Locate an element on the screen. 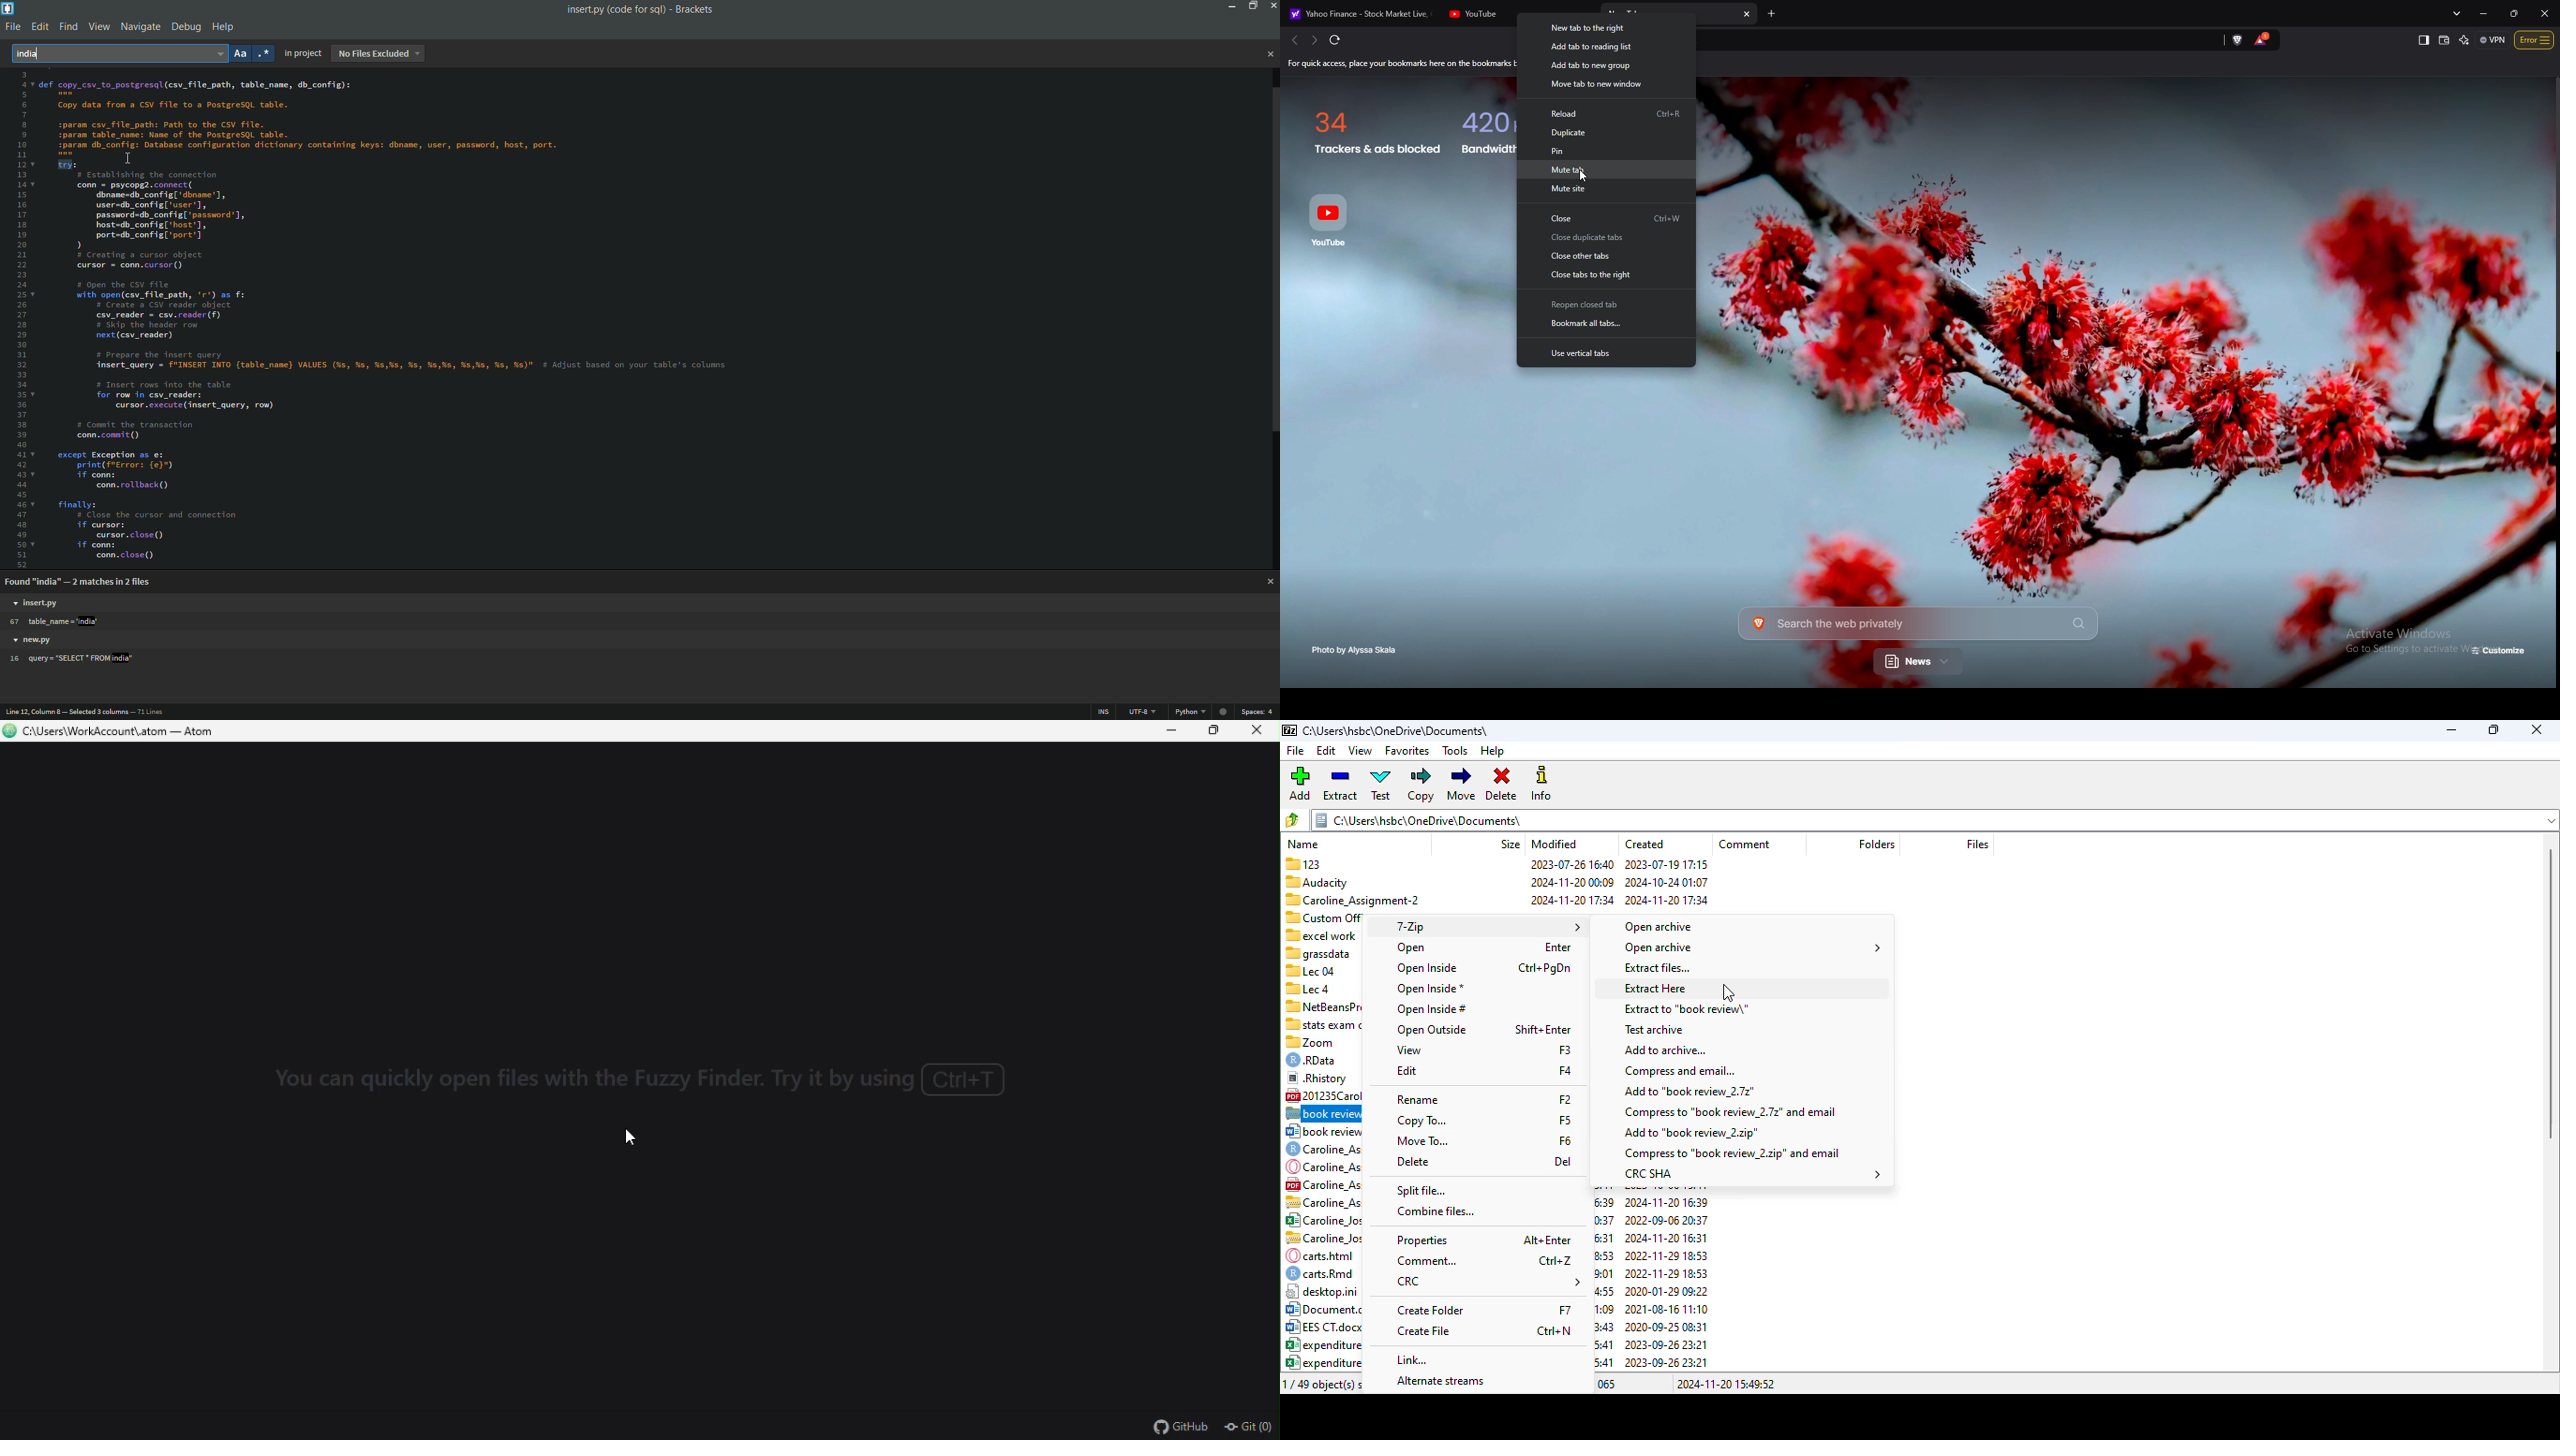  “stats exam caroline is located at coordinates (1324, 1025).